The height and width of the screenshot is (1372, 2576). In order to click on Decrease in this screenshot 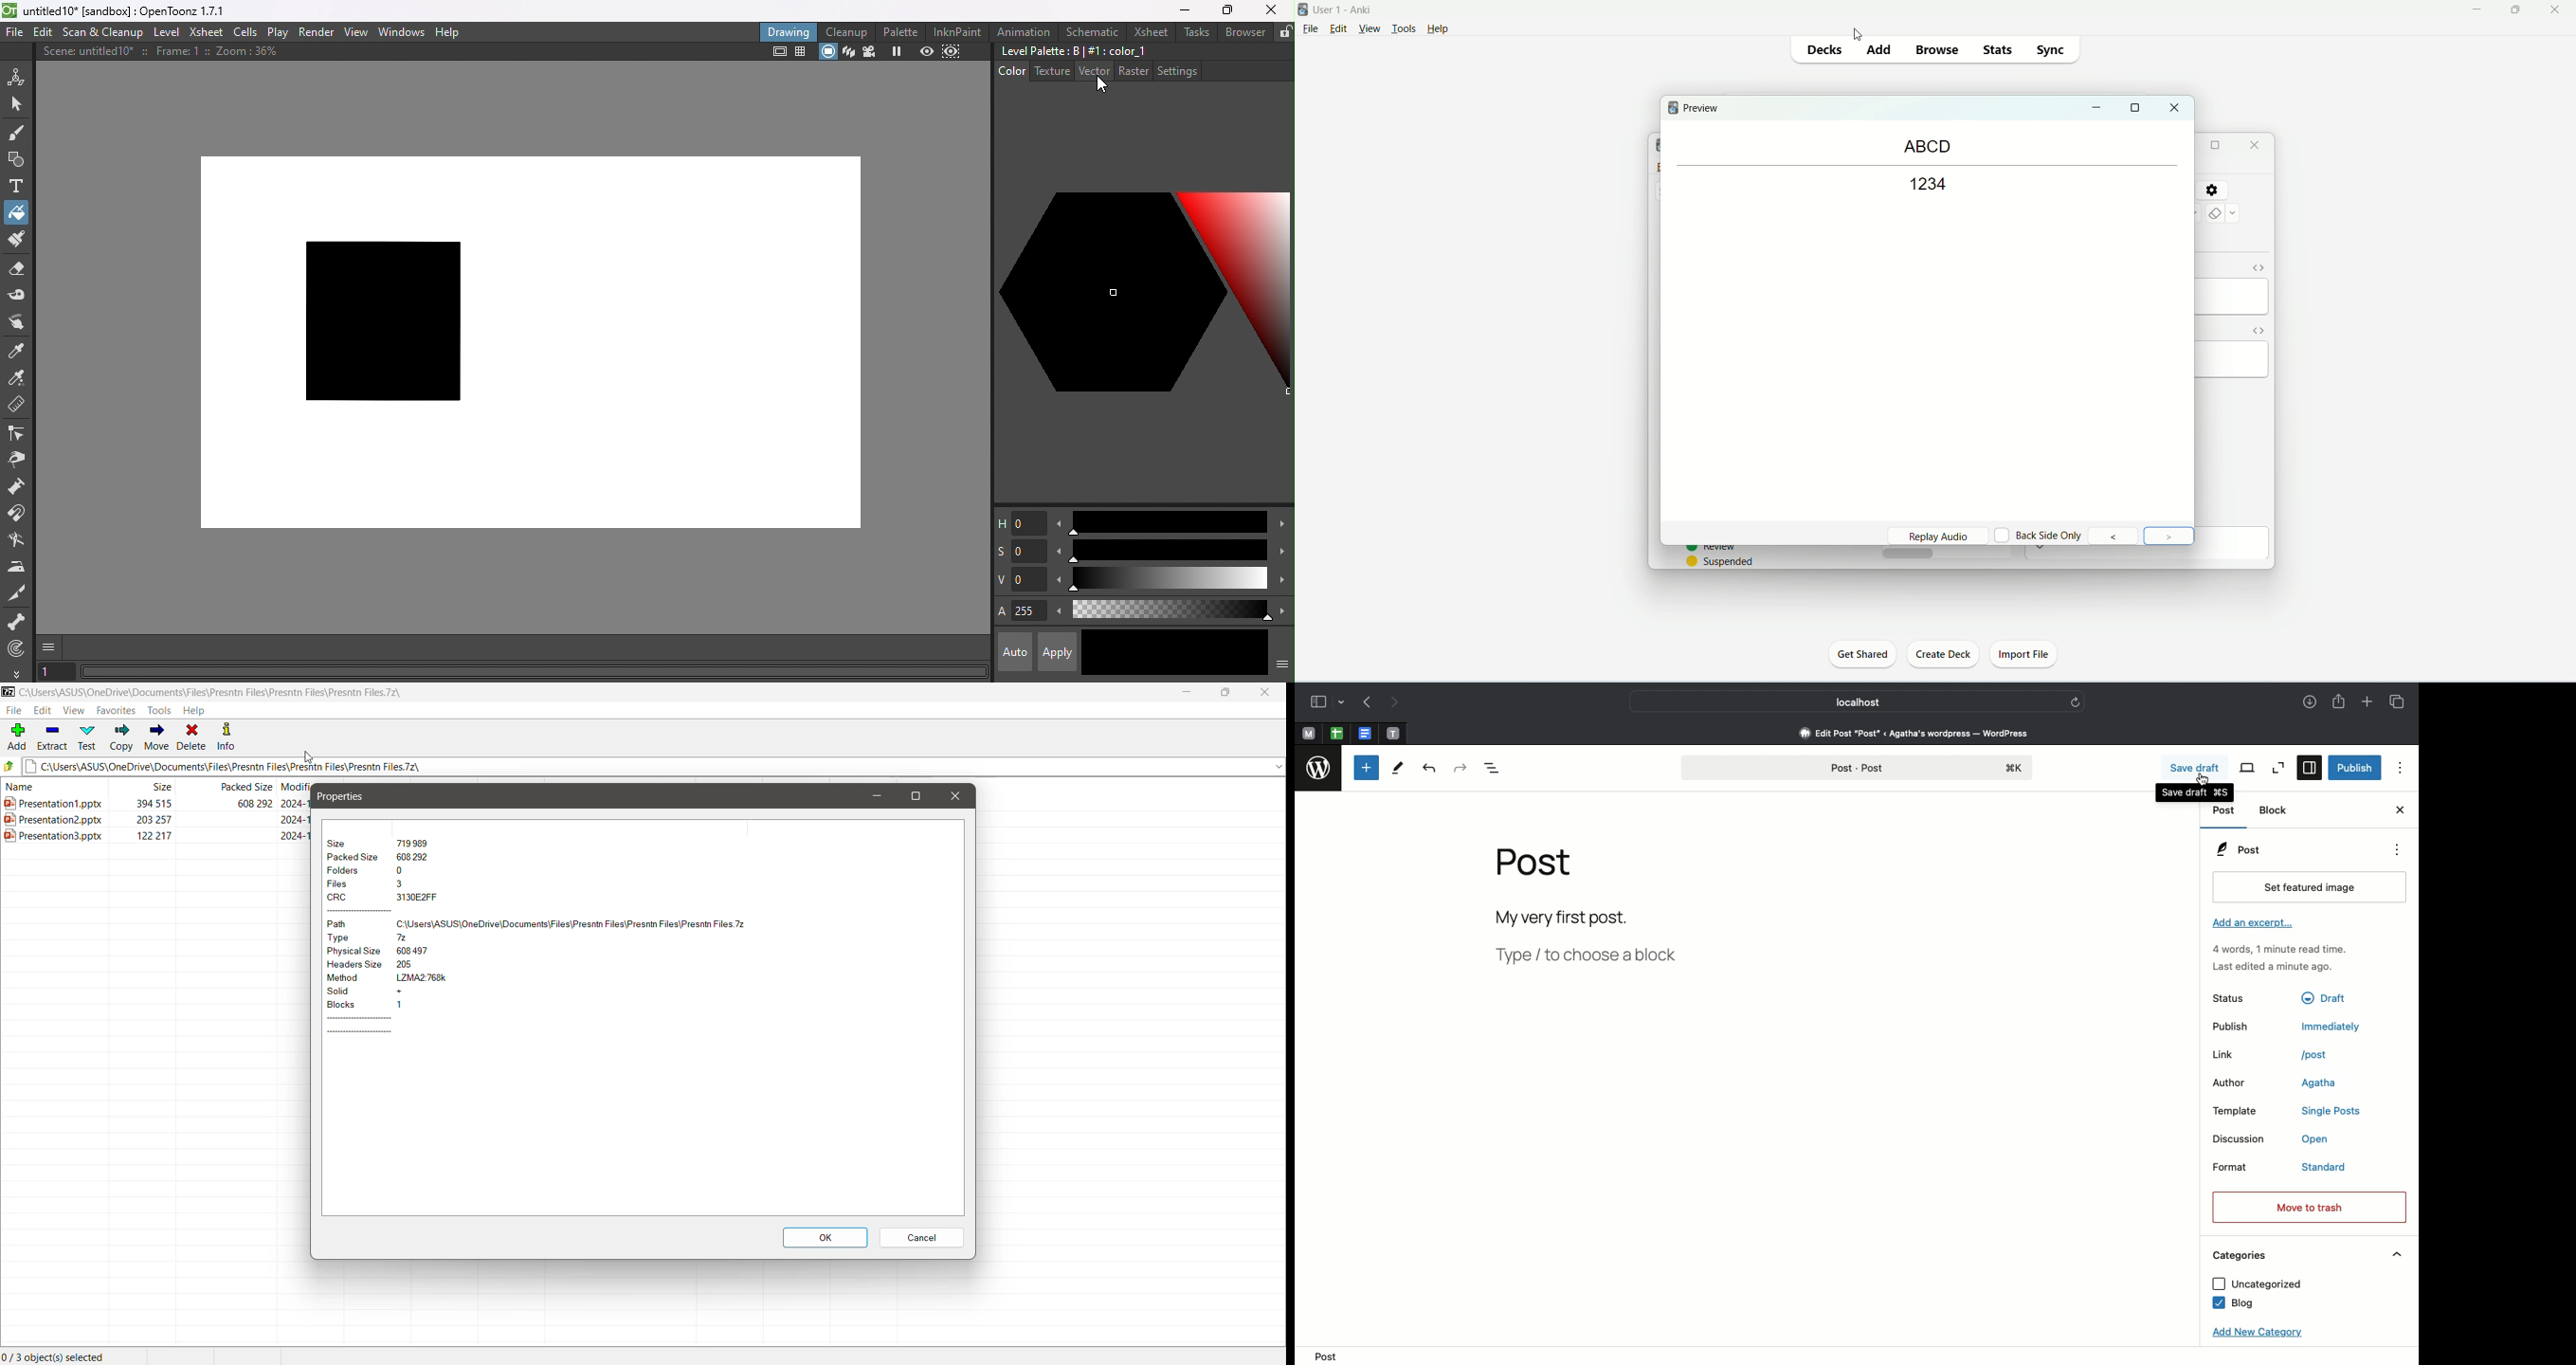, I will do `click(1058, 613)`.